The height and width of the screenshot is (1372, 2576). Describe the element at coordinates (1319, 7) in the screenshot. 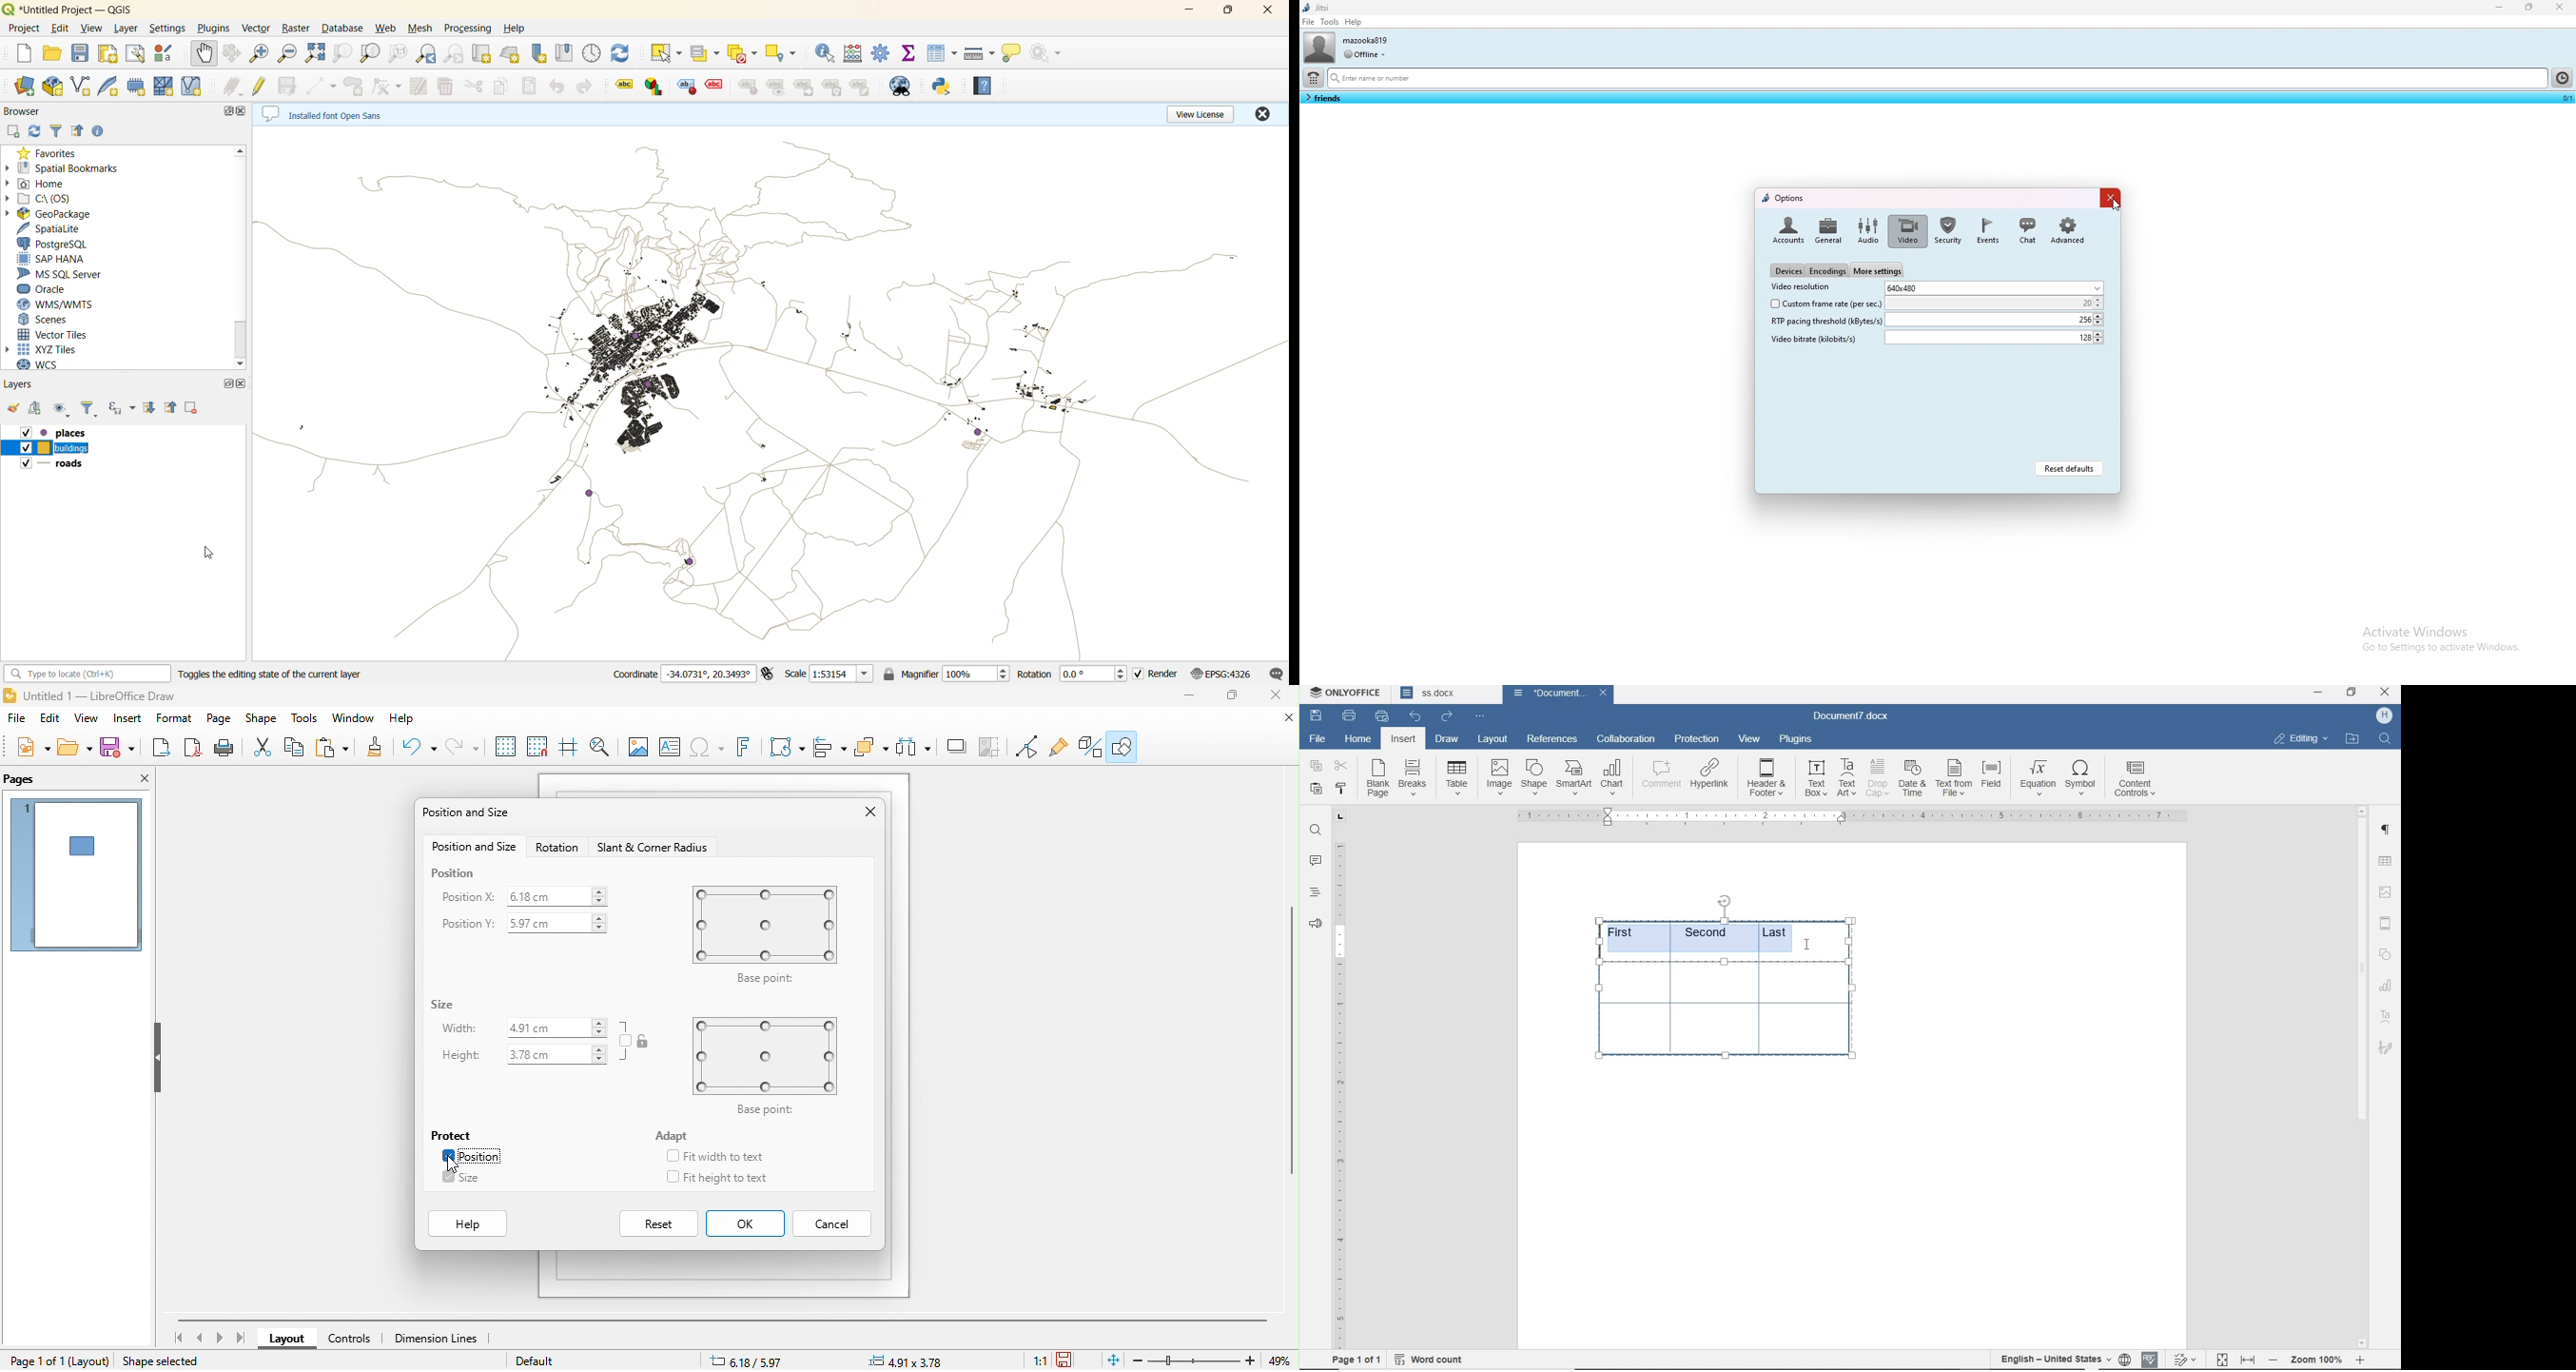

I see `jitsi` at that location.